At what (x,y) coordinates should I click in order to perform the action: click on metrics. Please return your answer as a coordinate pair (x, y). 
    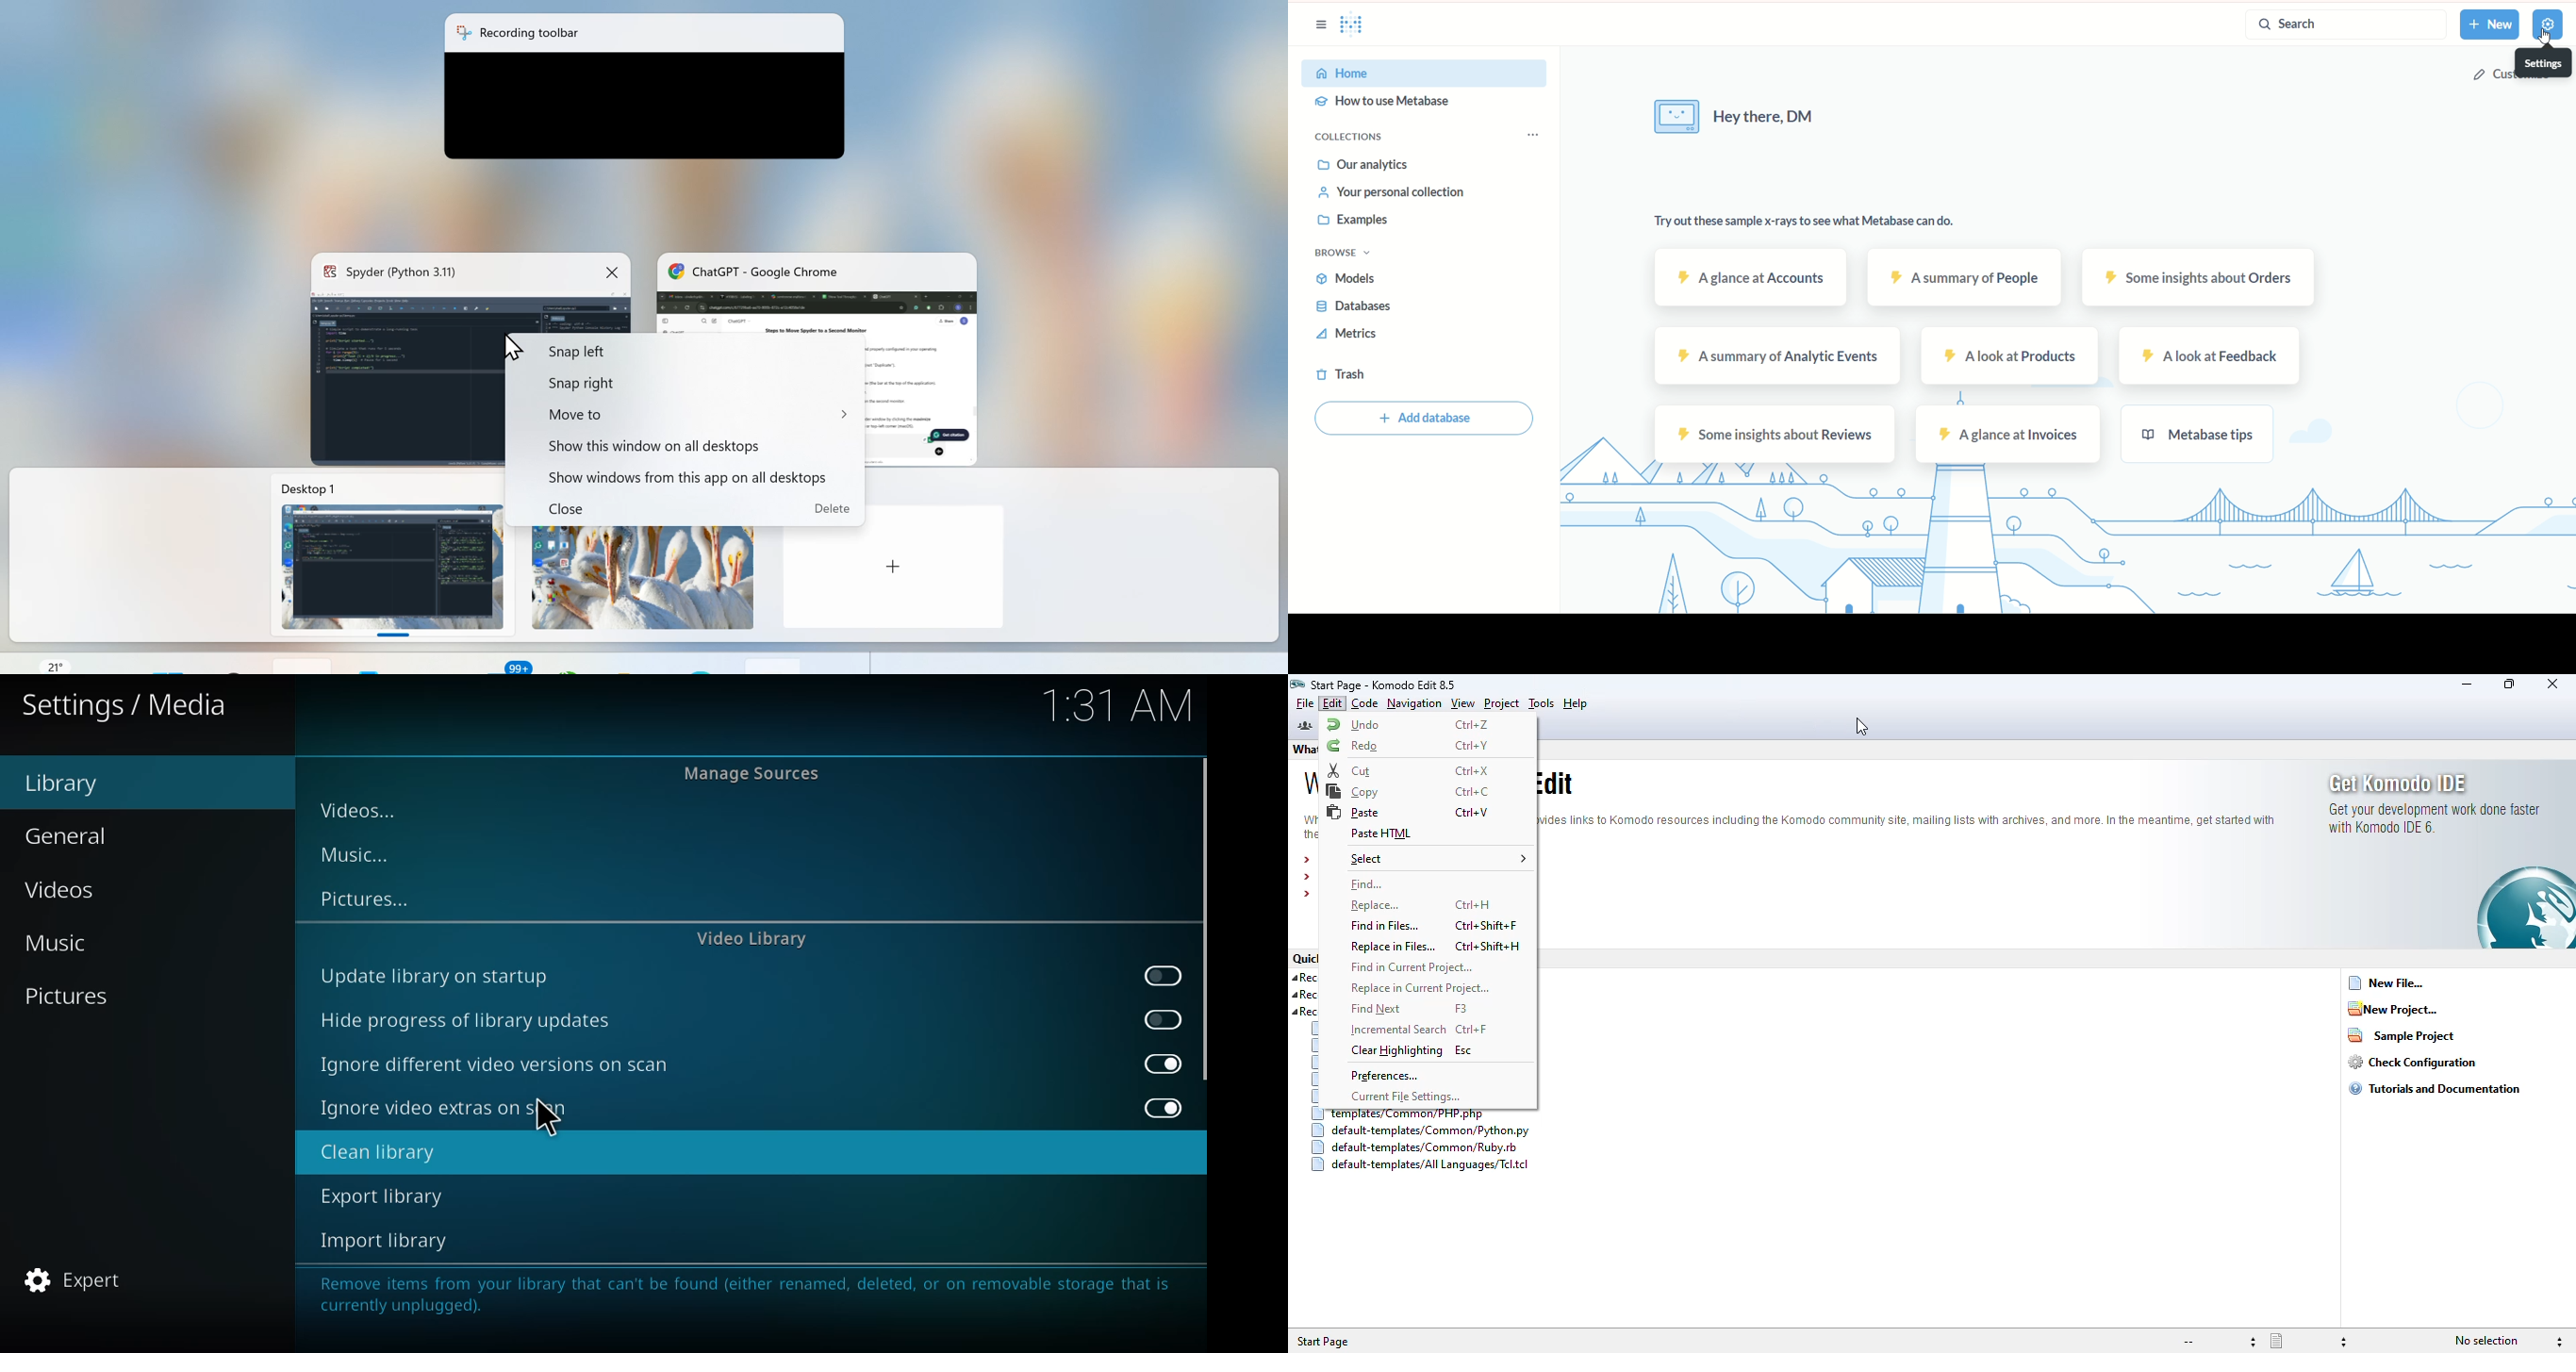
    Looking at the image, I should click on (1347, 336).